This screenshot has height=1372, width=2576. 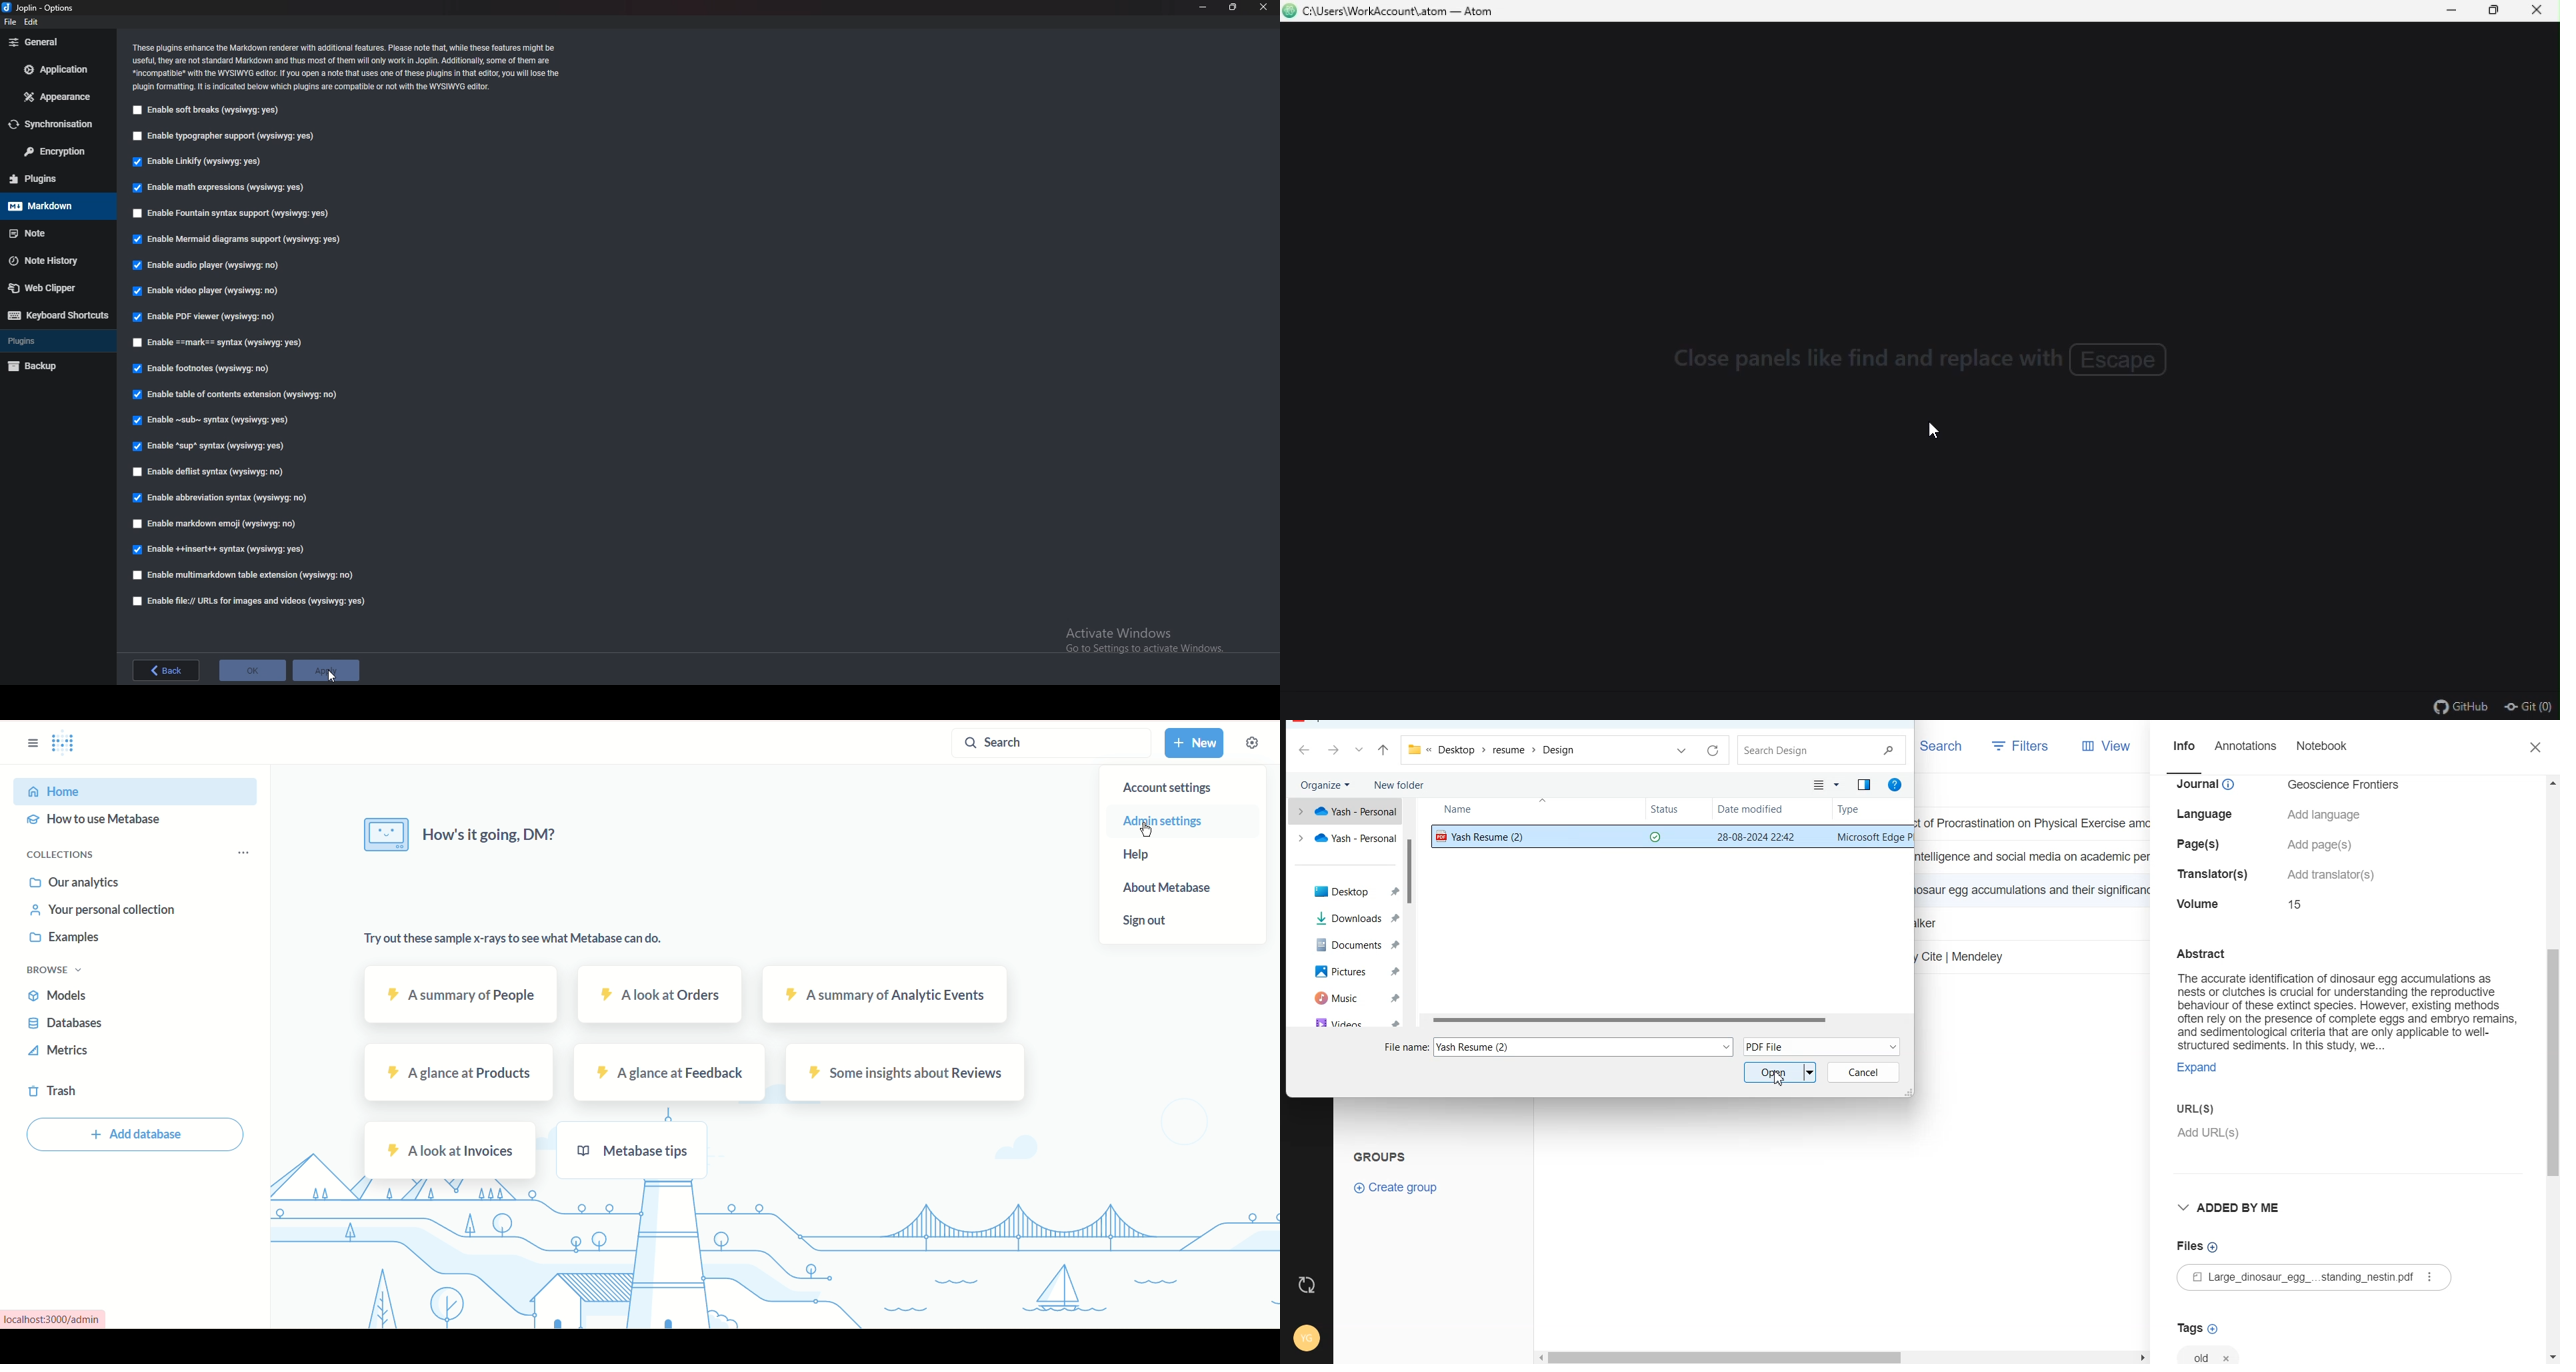 I want to click on selected File name, so click(x=1588, y=1047).